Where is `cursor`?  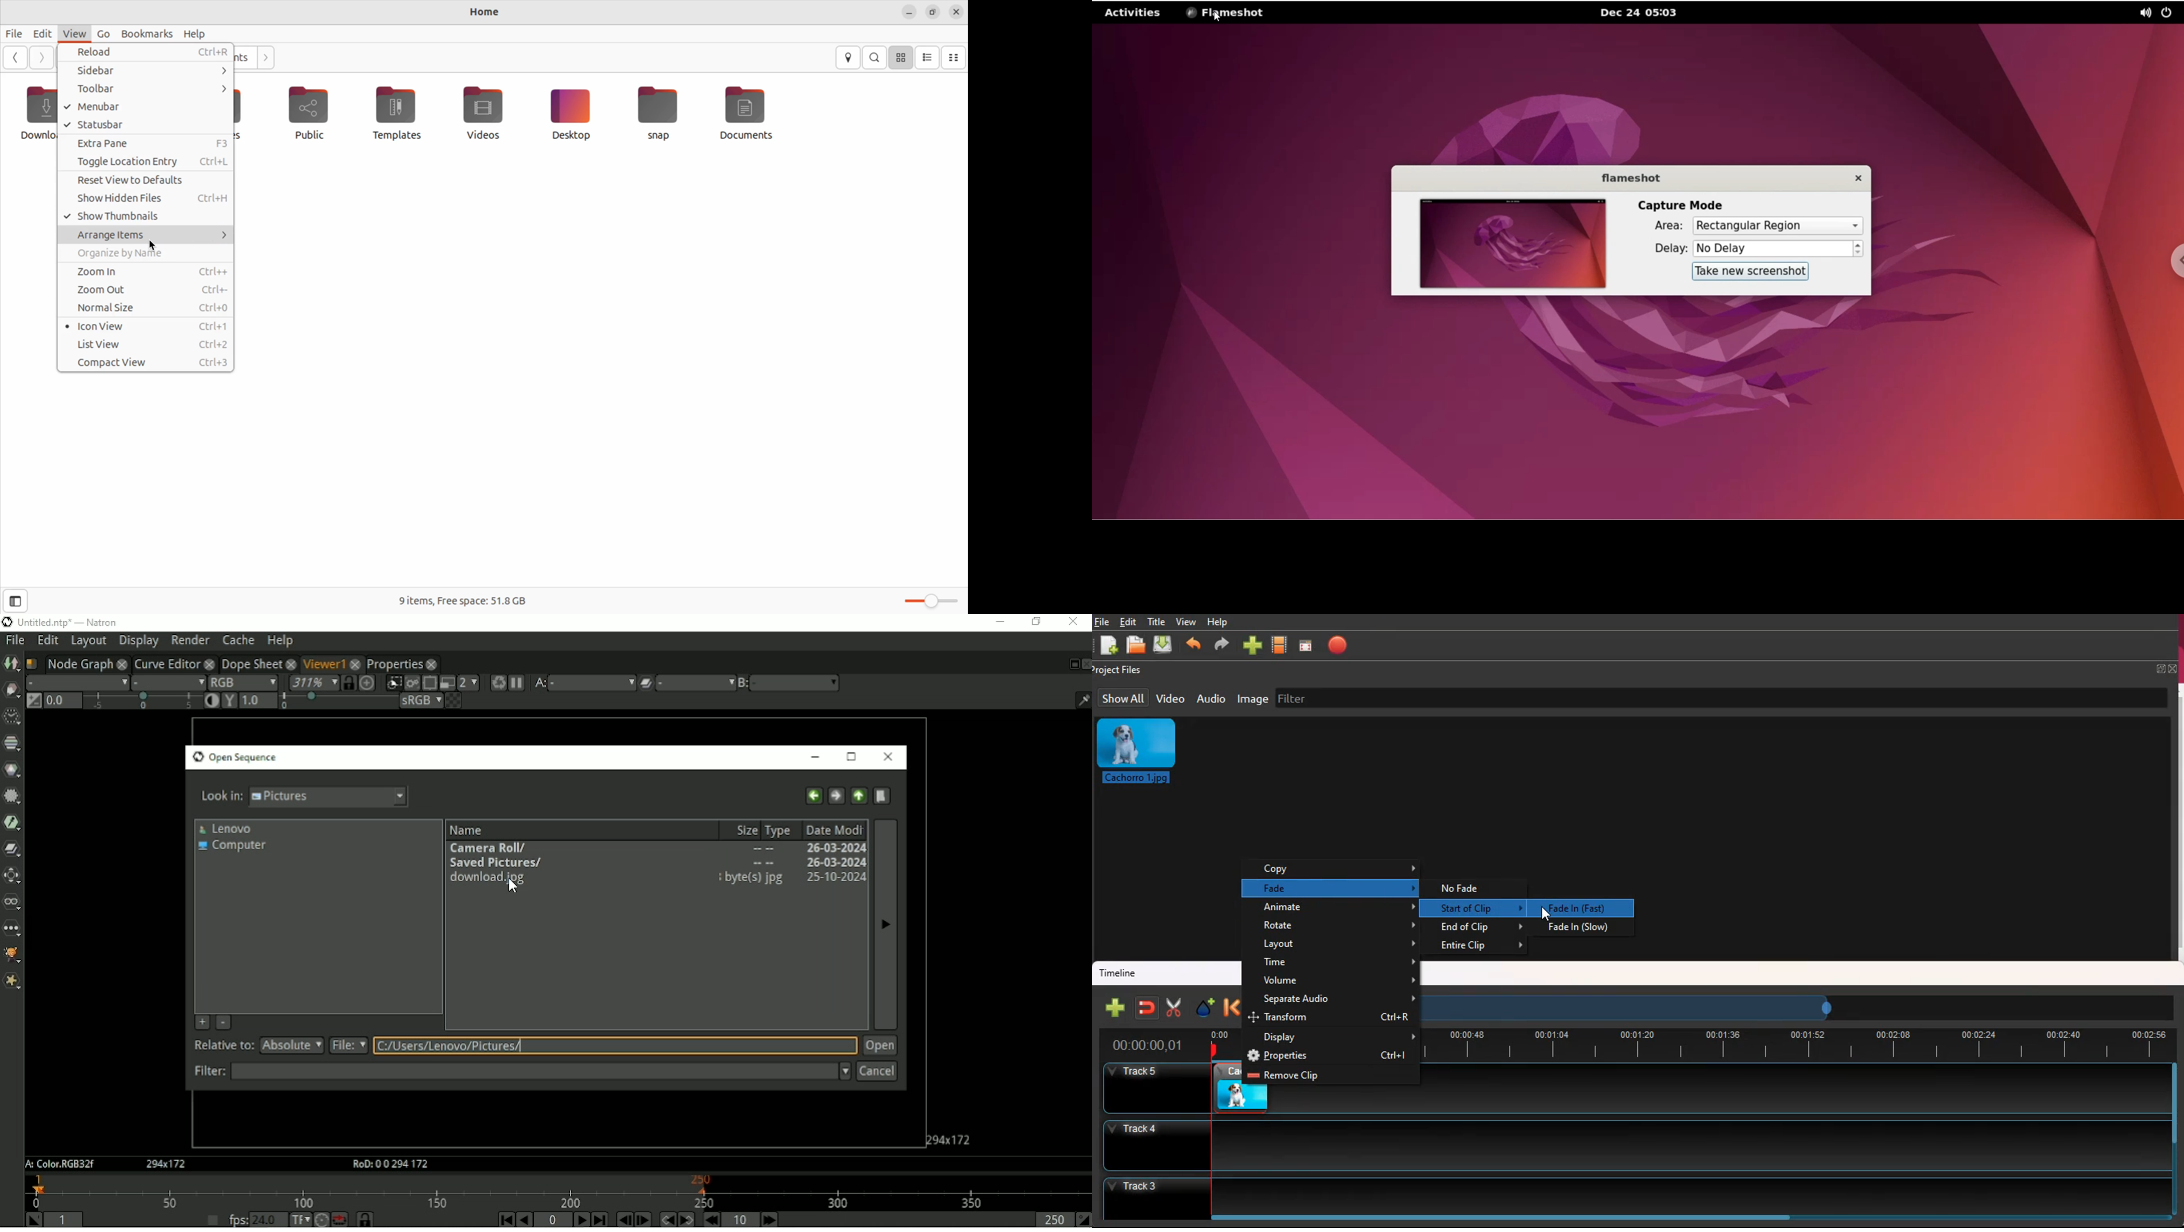 cursor is located at coordinates (155, 245).